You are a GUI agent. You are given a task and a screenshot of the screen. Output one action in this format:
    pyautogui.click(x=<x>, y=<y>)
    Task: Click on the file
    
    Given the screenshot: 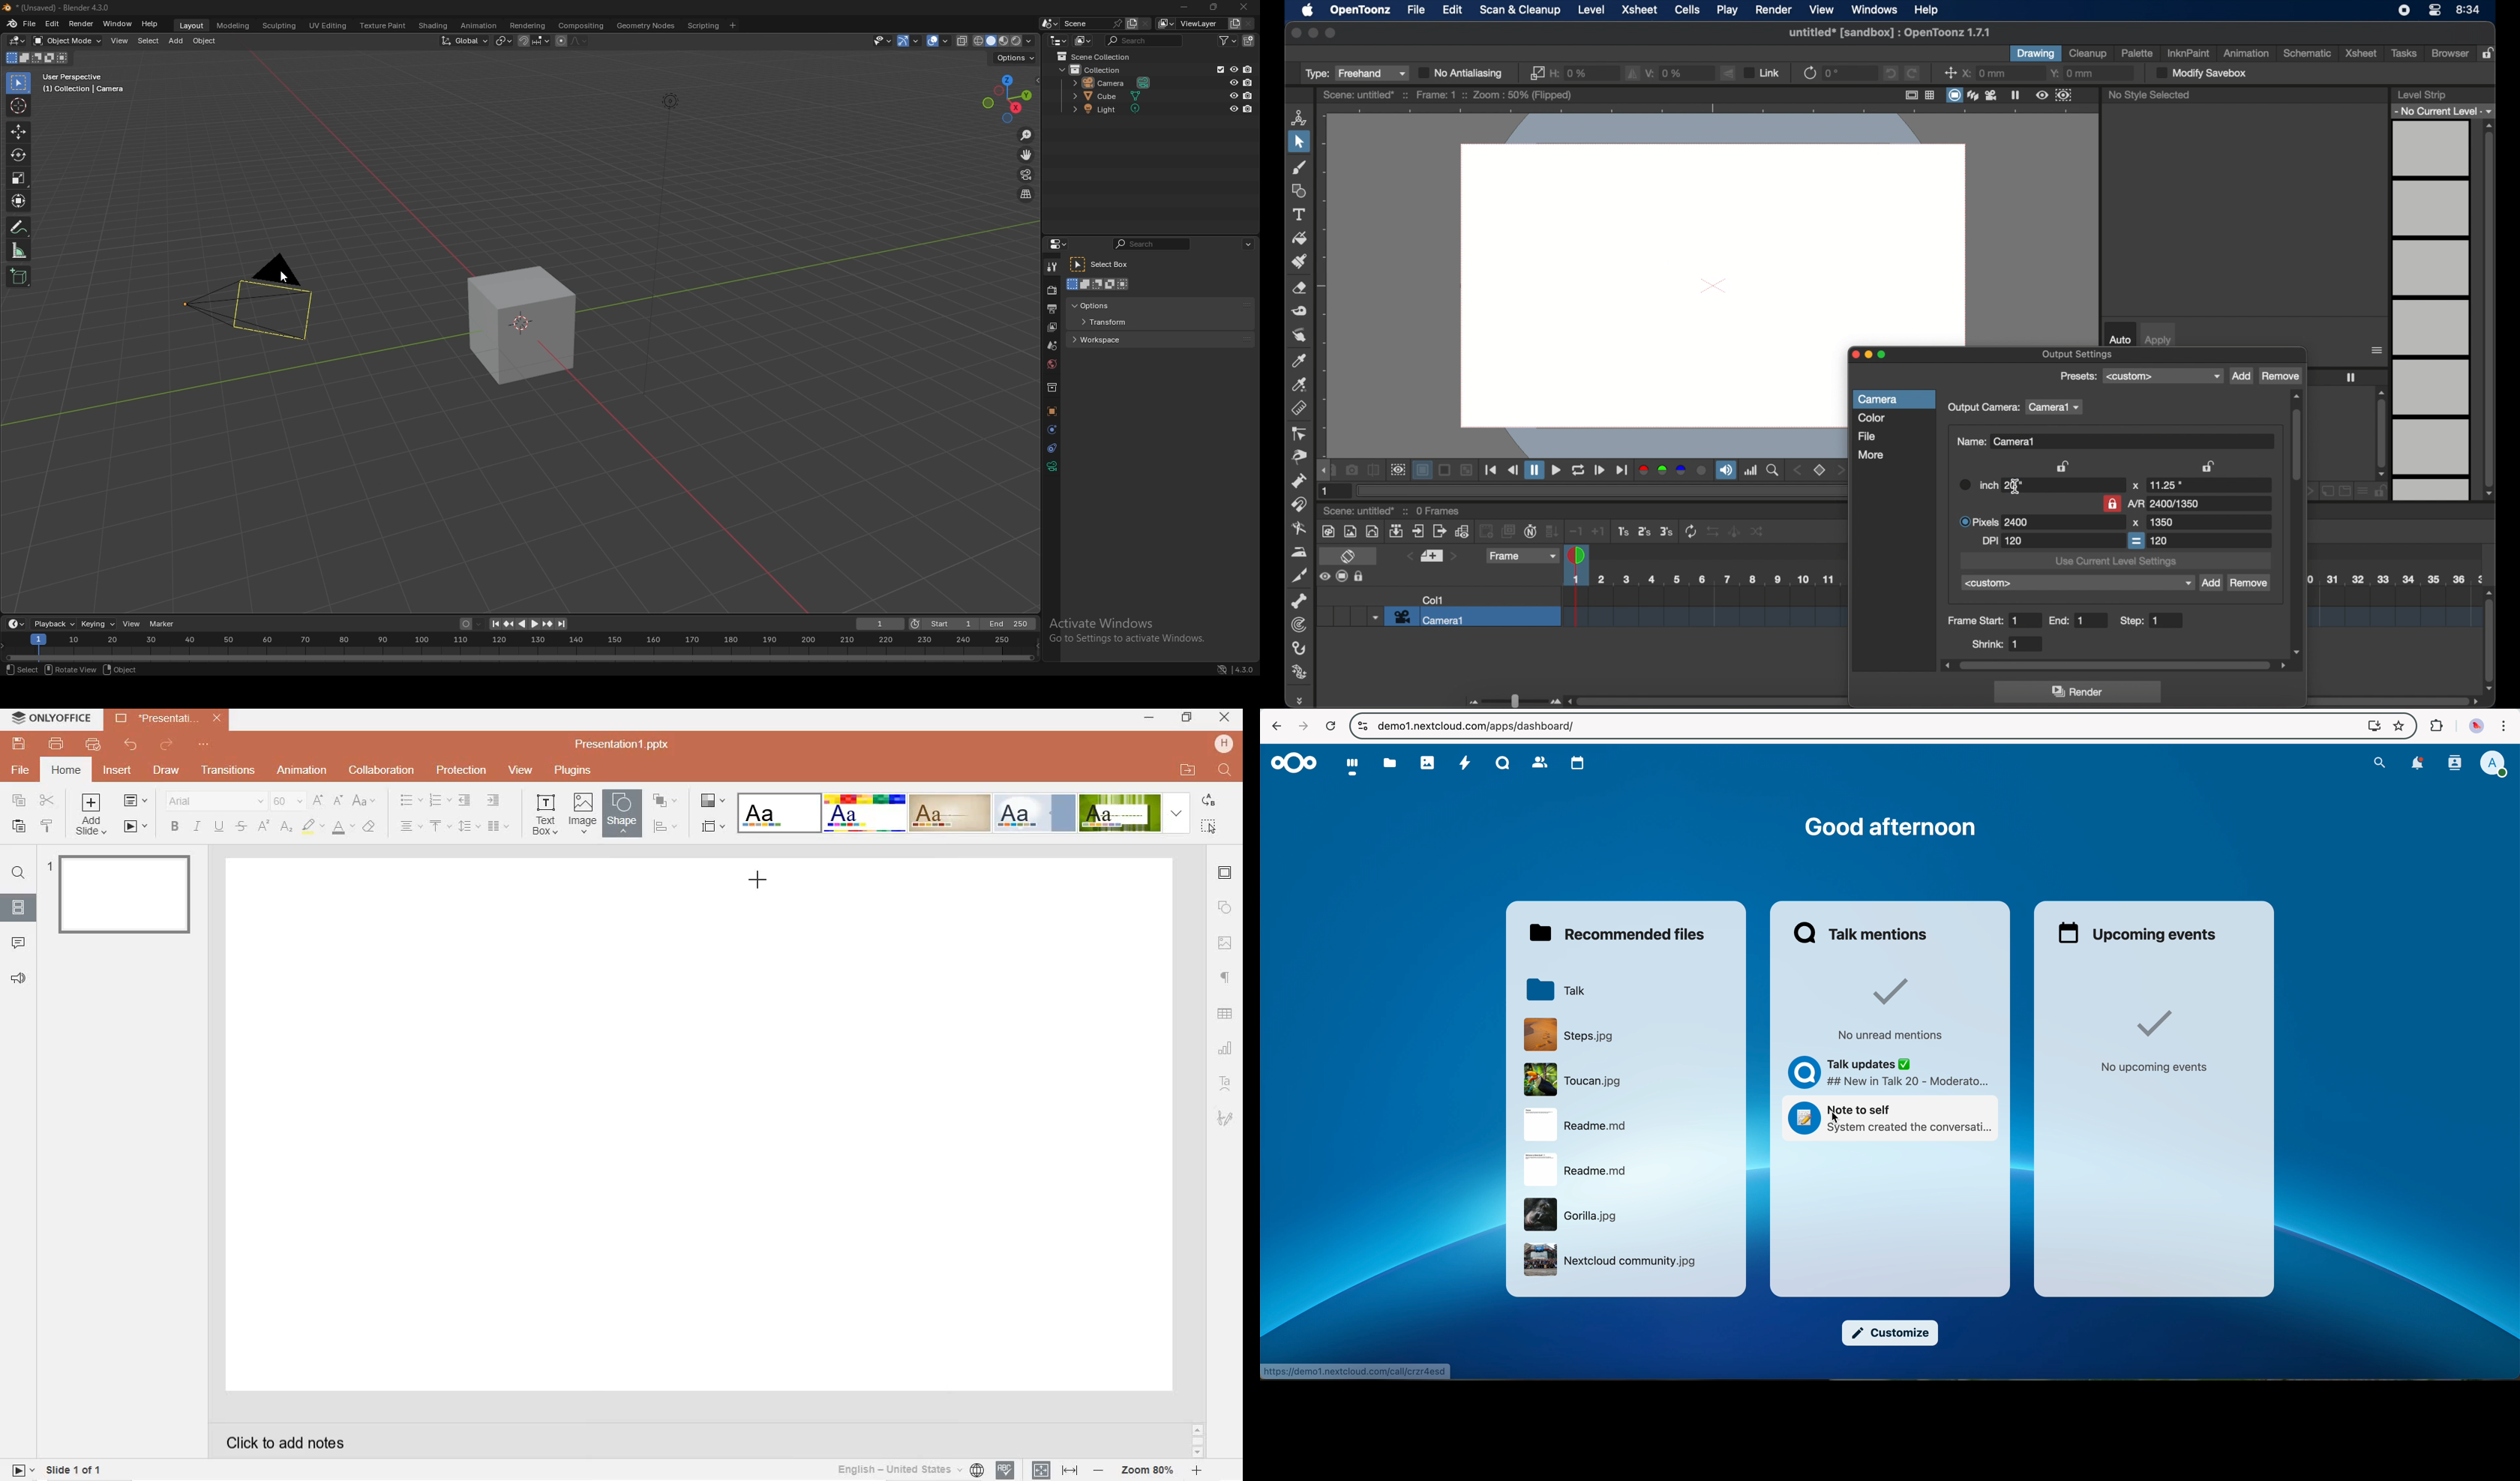 What is the action you would take?
    pyautogui.click(x=21, y=770)
    